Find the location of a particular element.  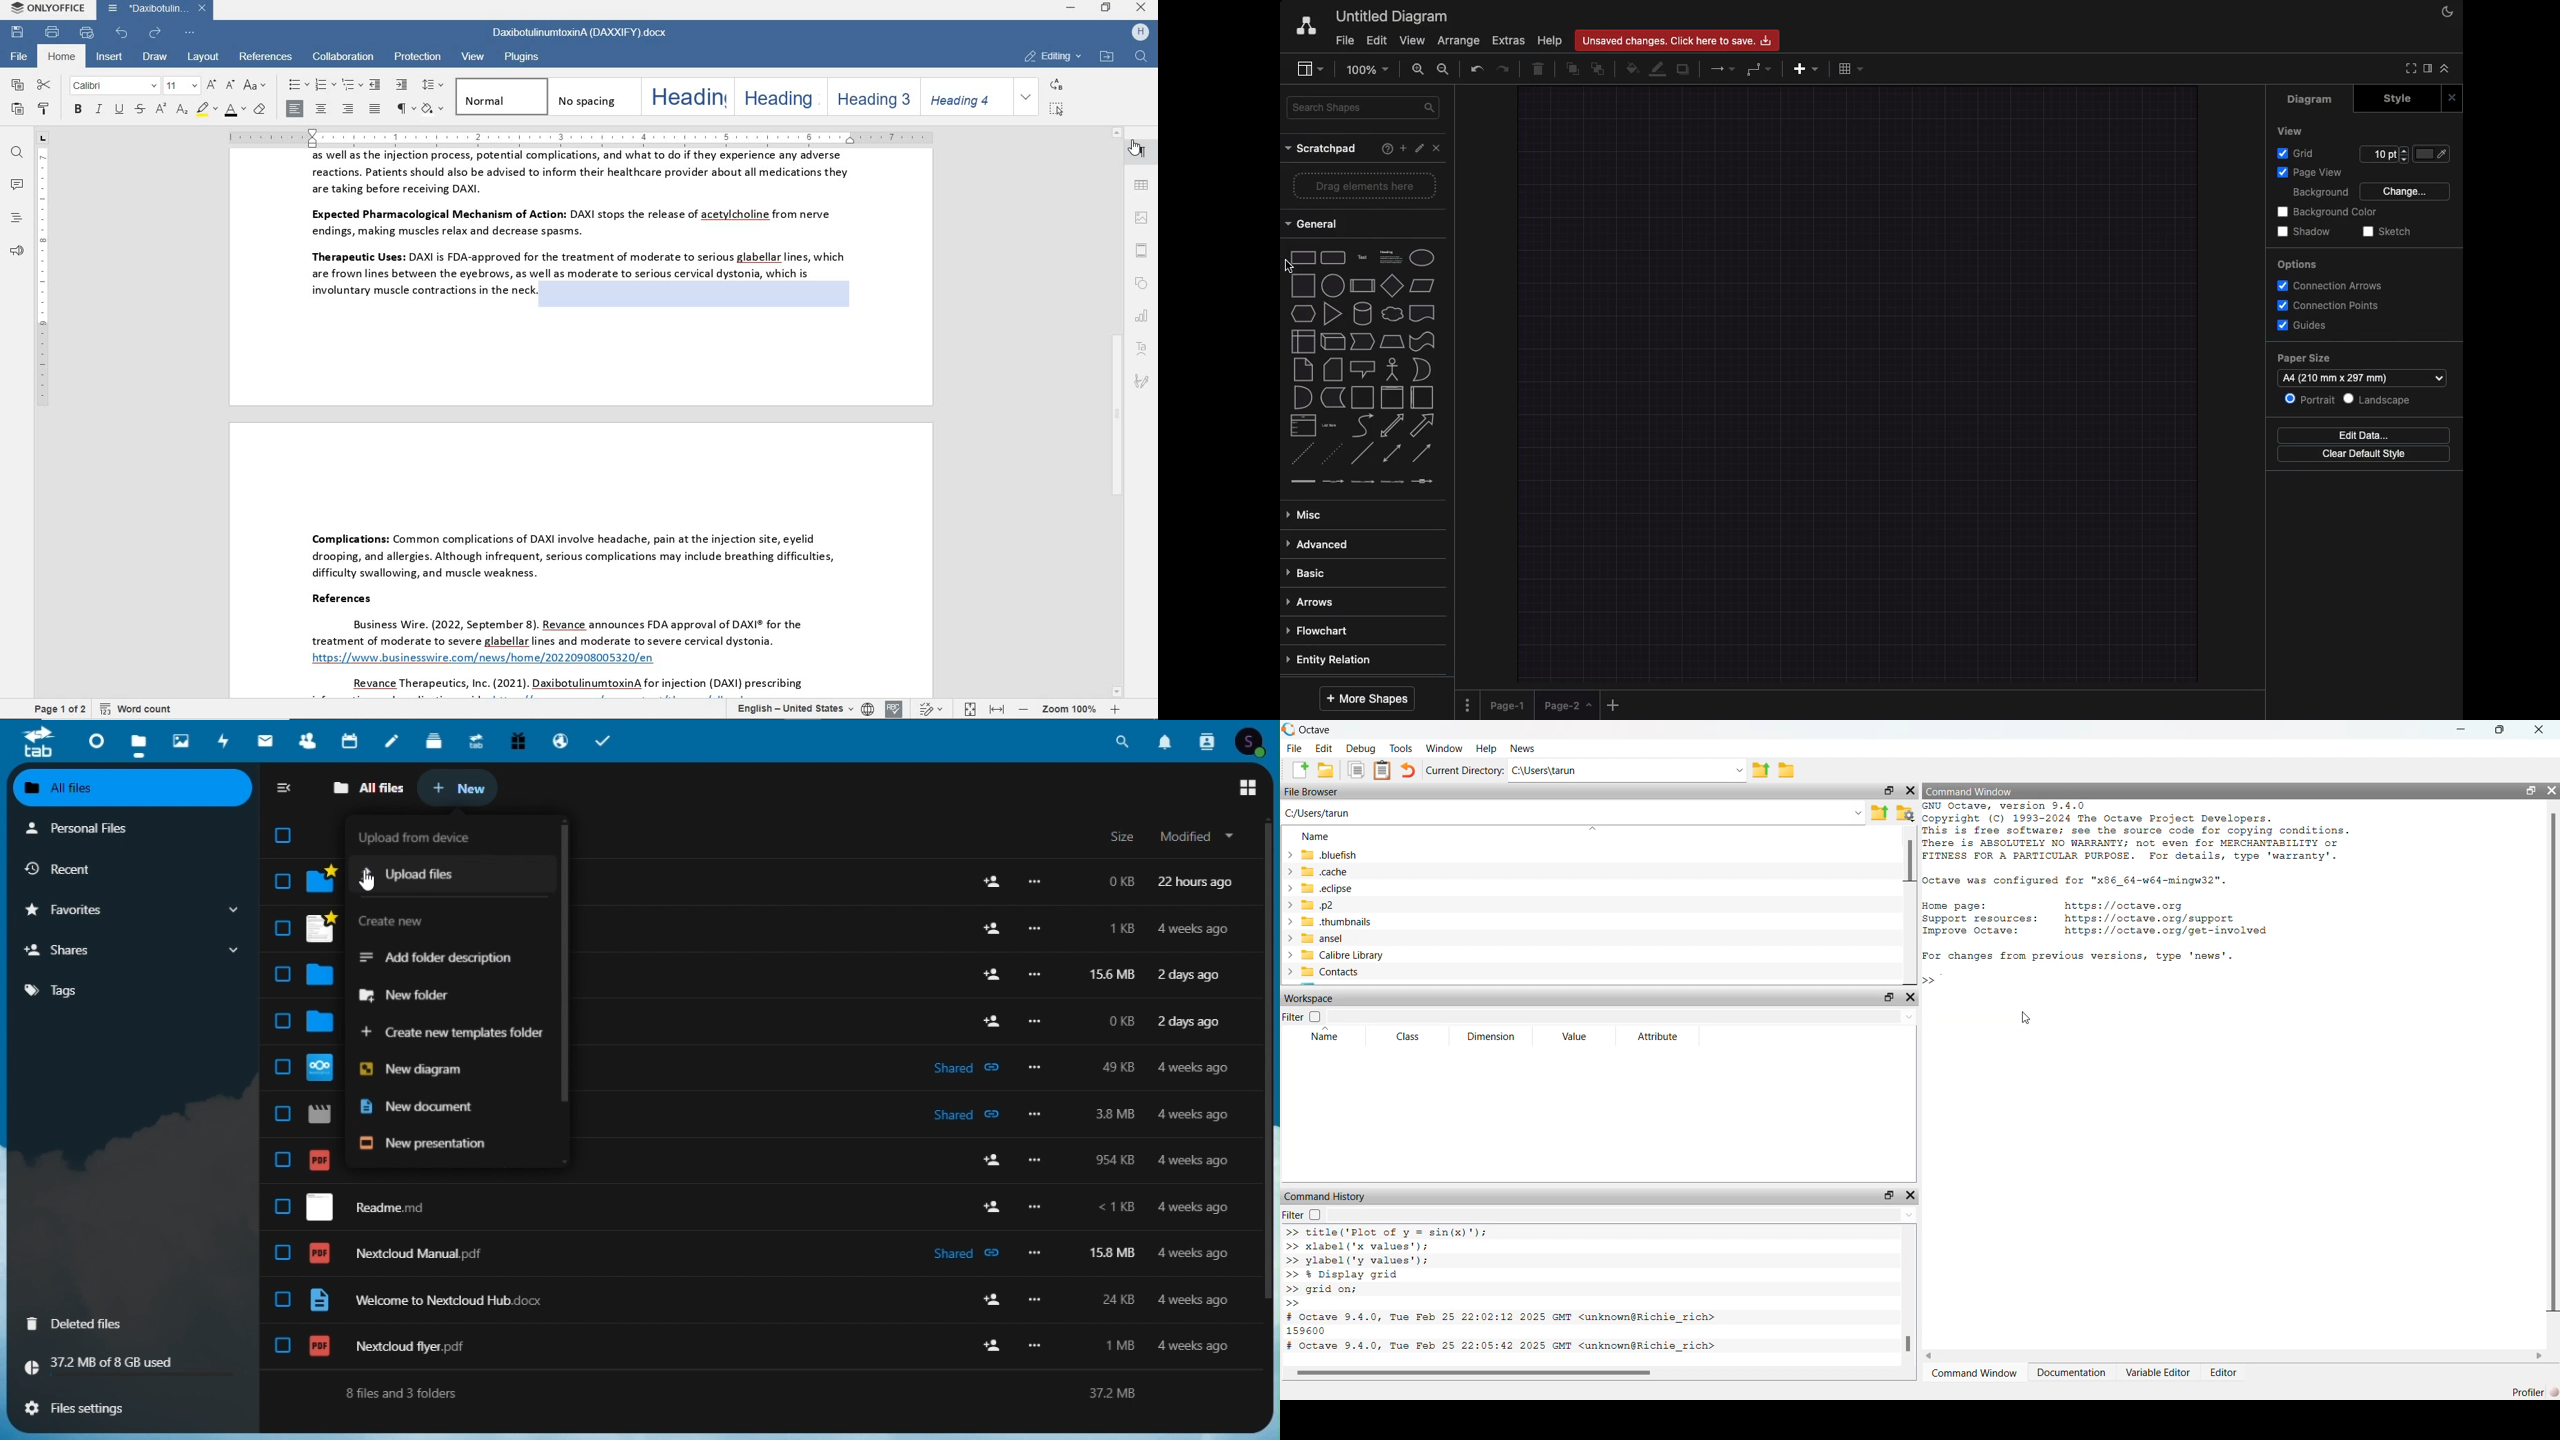

check box is located at coordinates (282, 1252).